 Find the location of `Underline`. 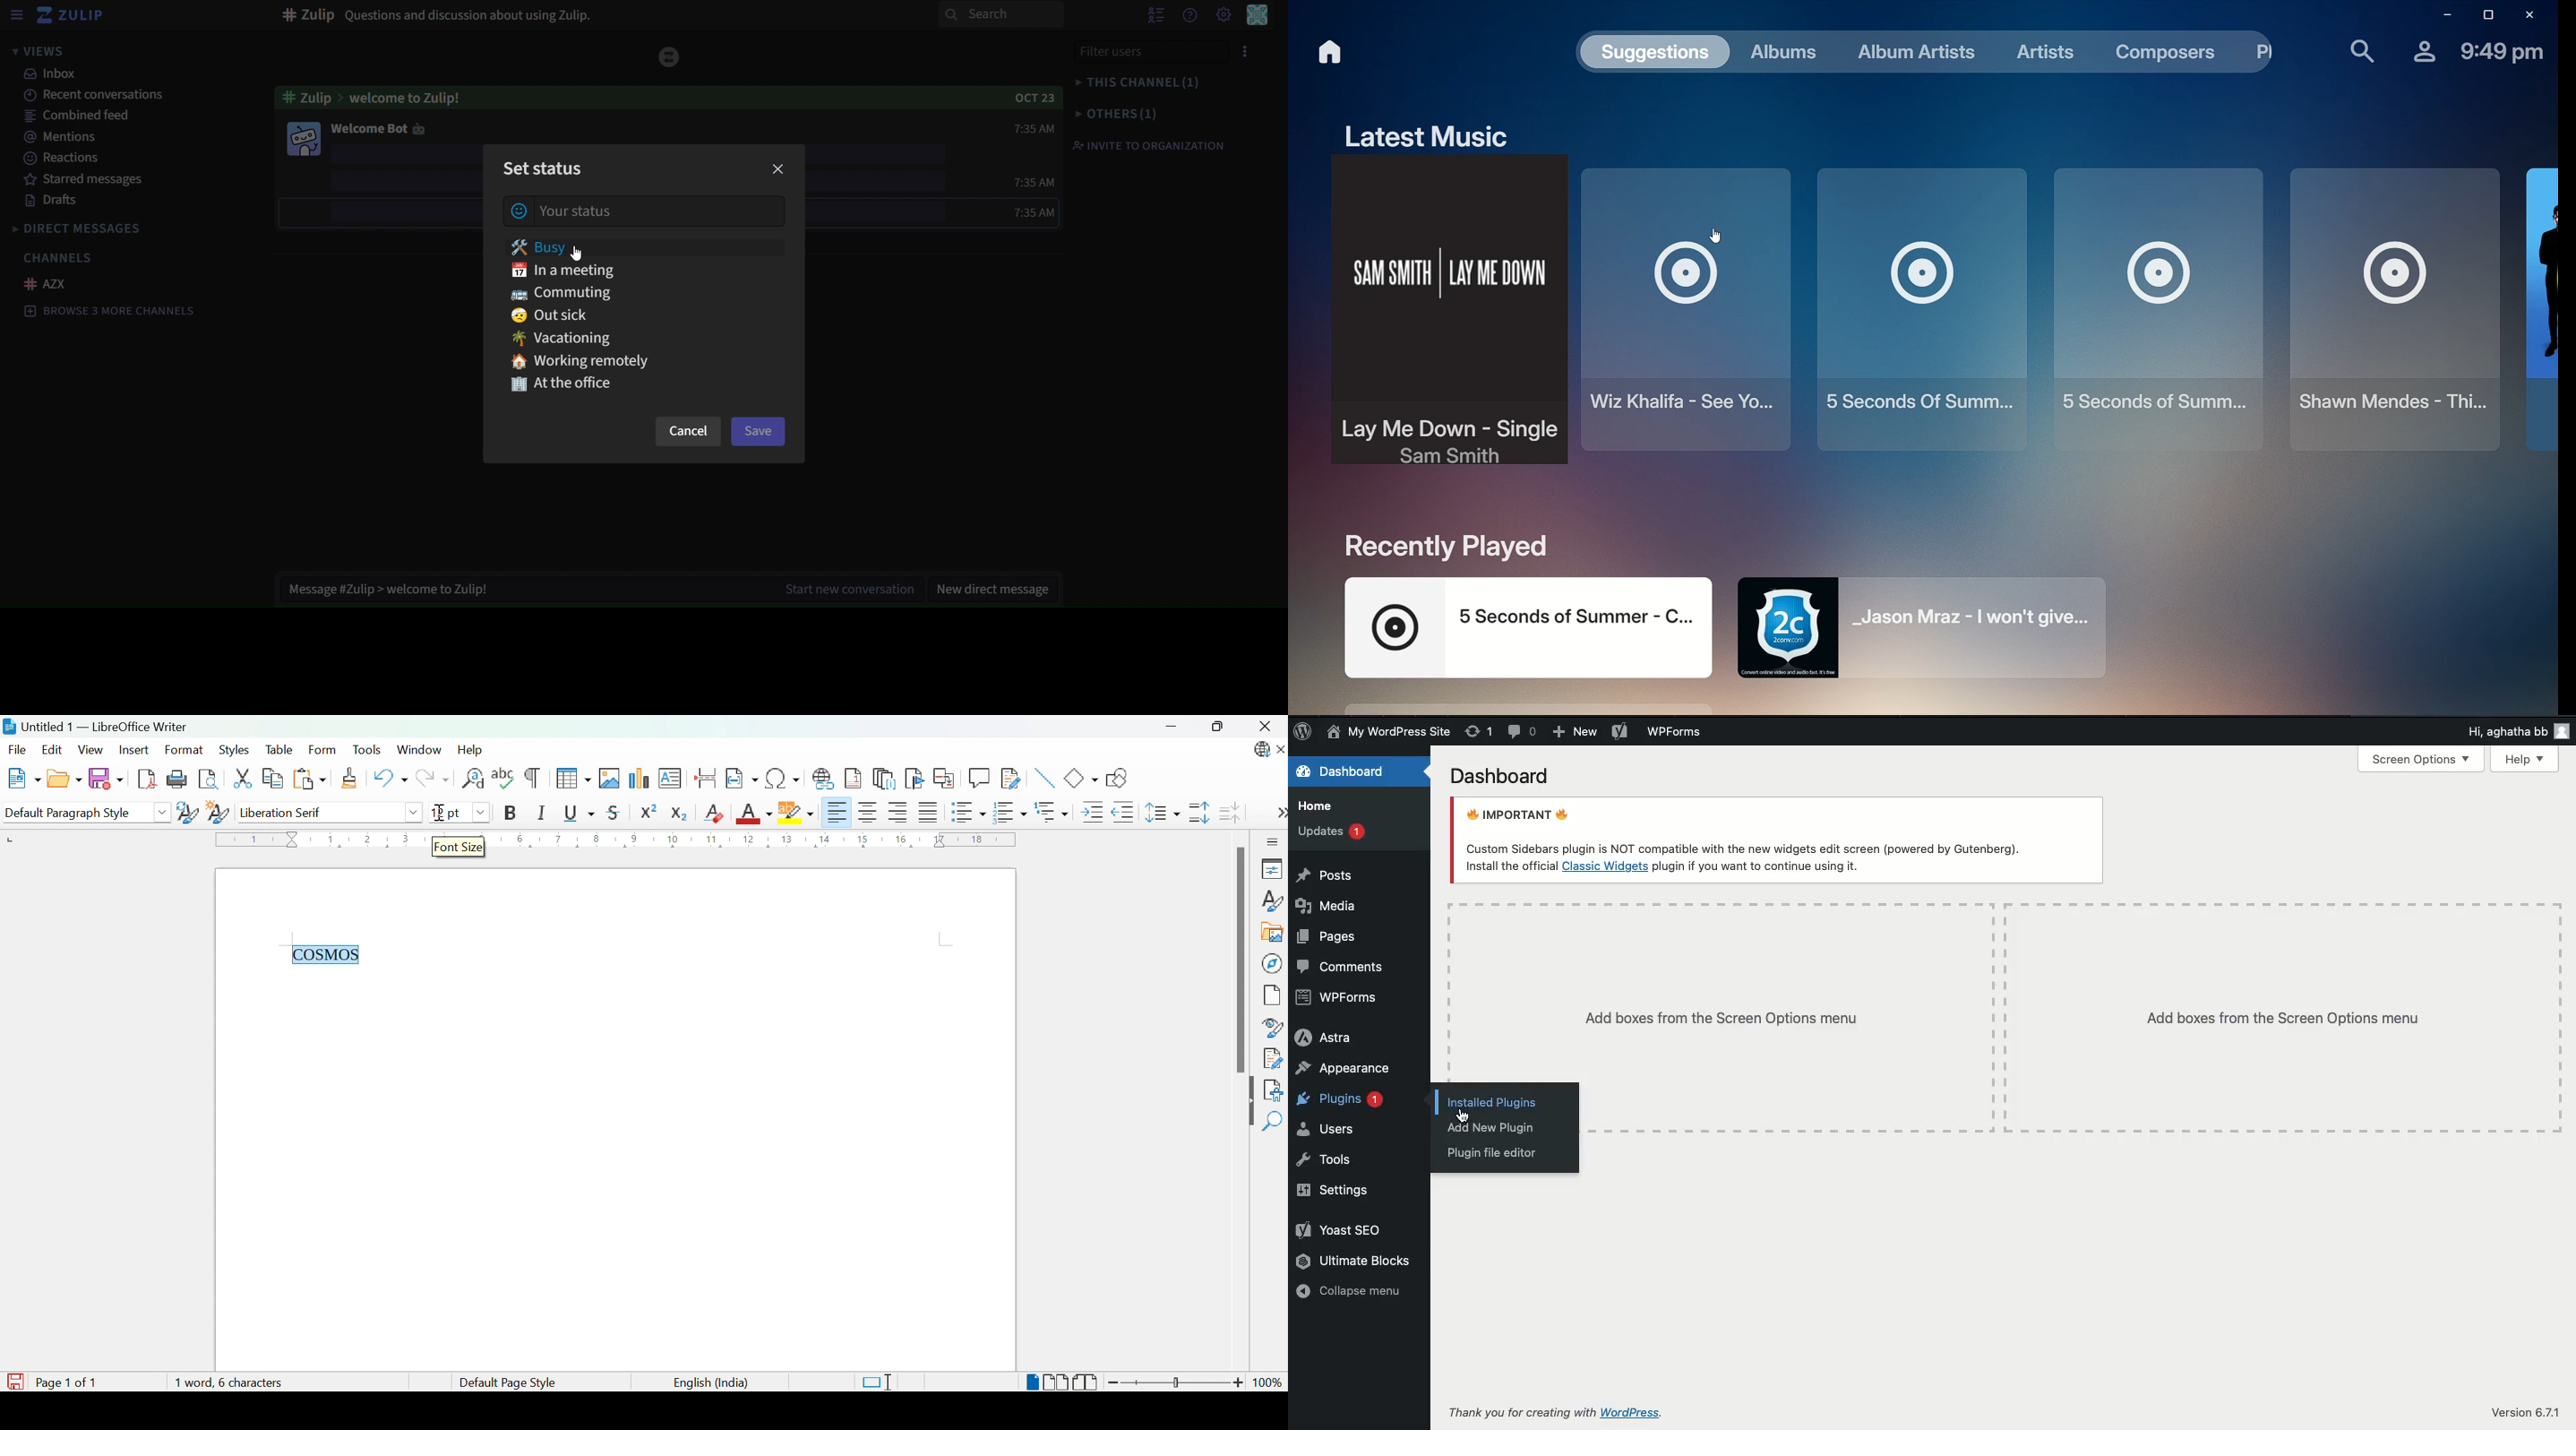

Underline is located at coordinates (578, 813).